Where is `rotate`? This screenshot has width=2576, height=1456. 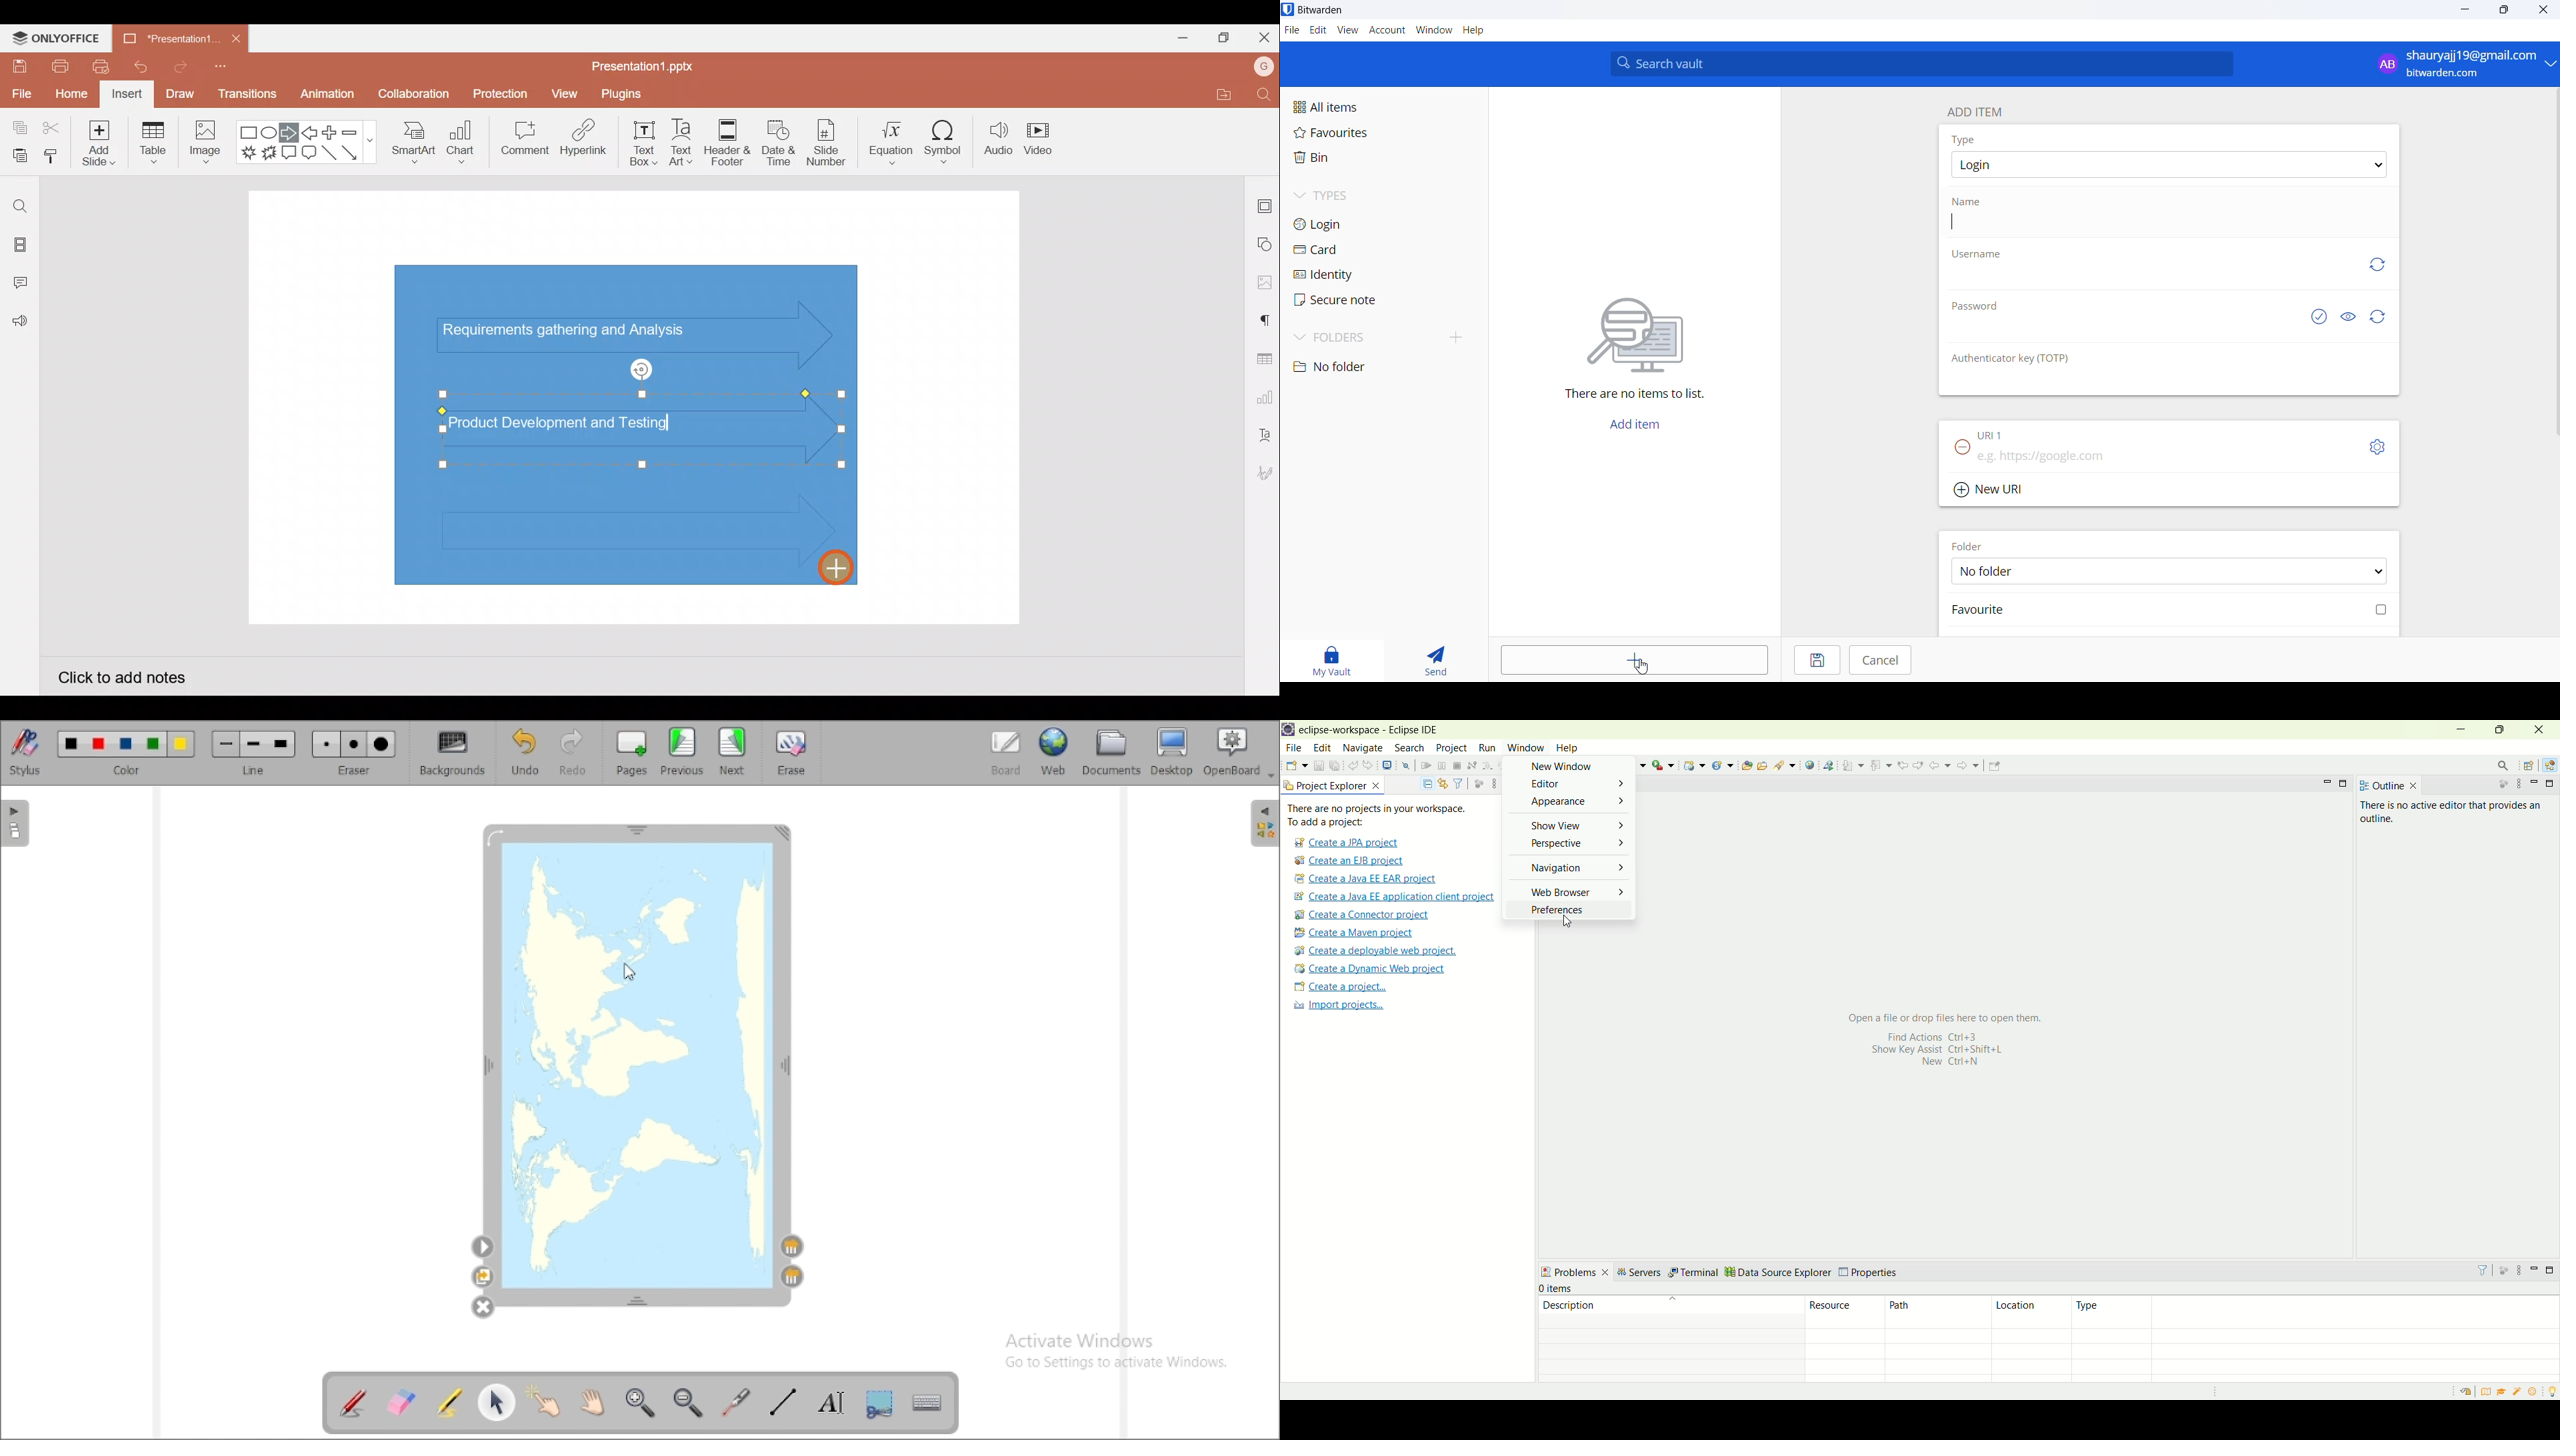
rotate is located at coordinates (497, 837).